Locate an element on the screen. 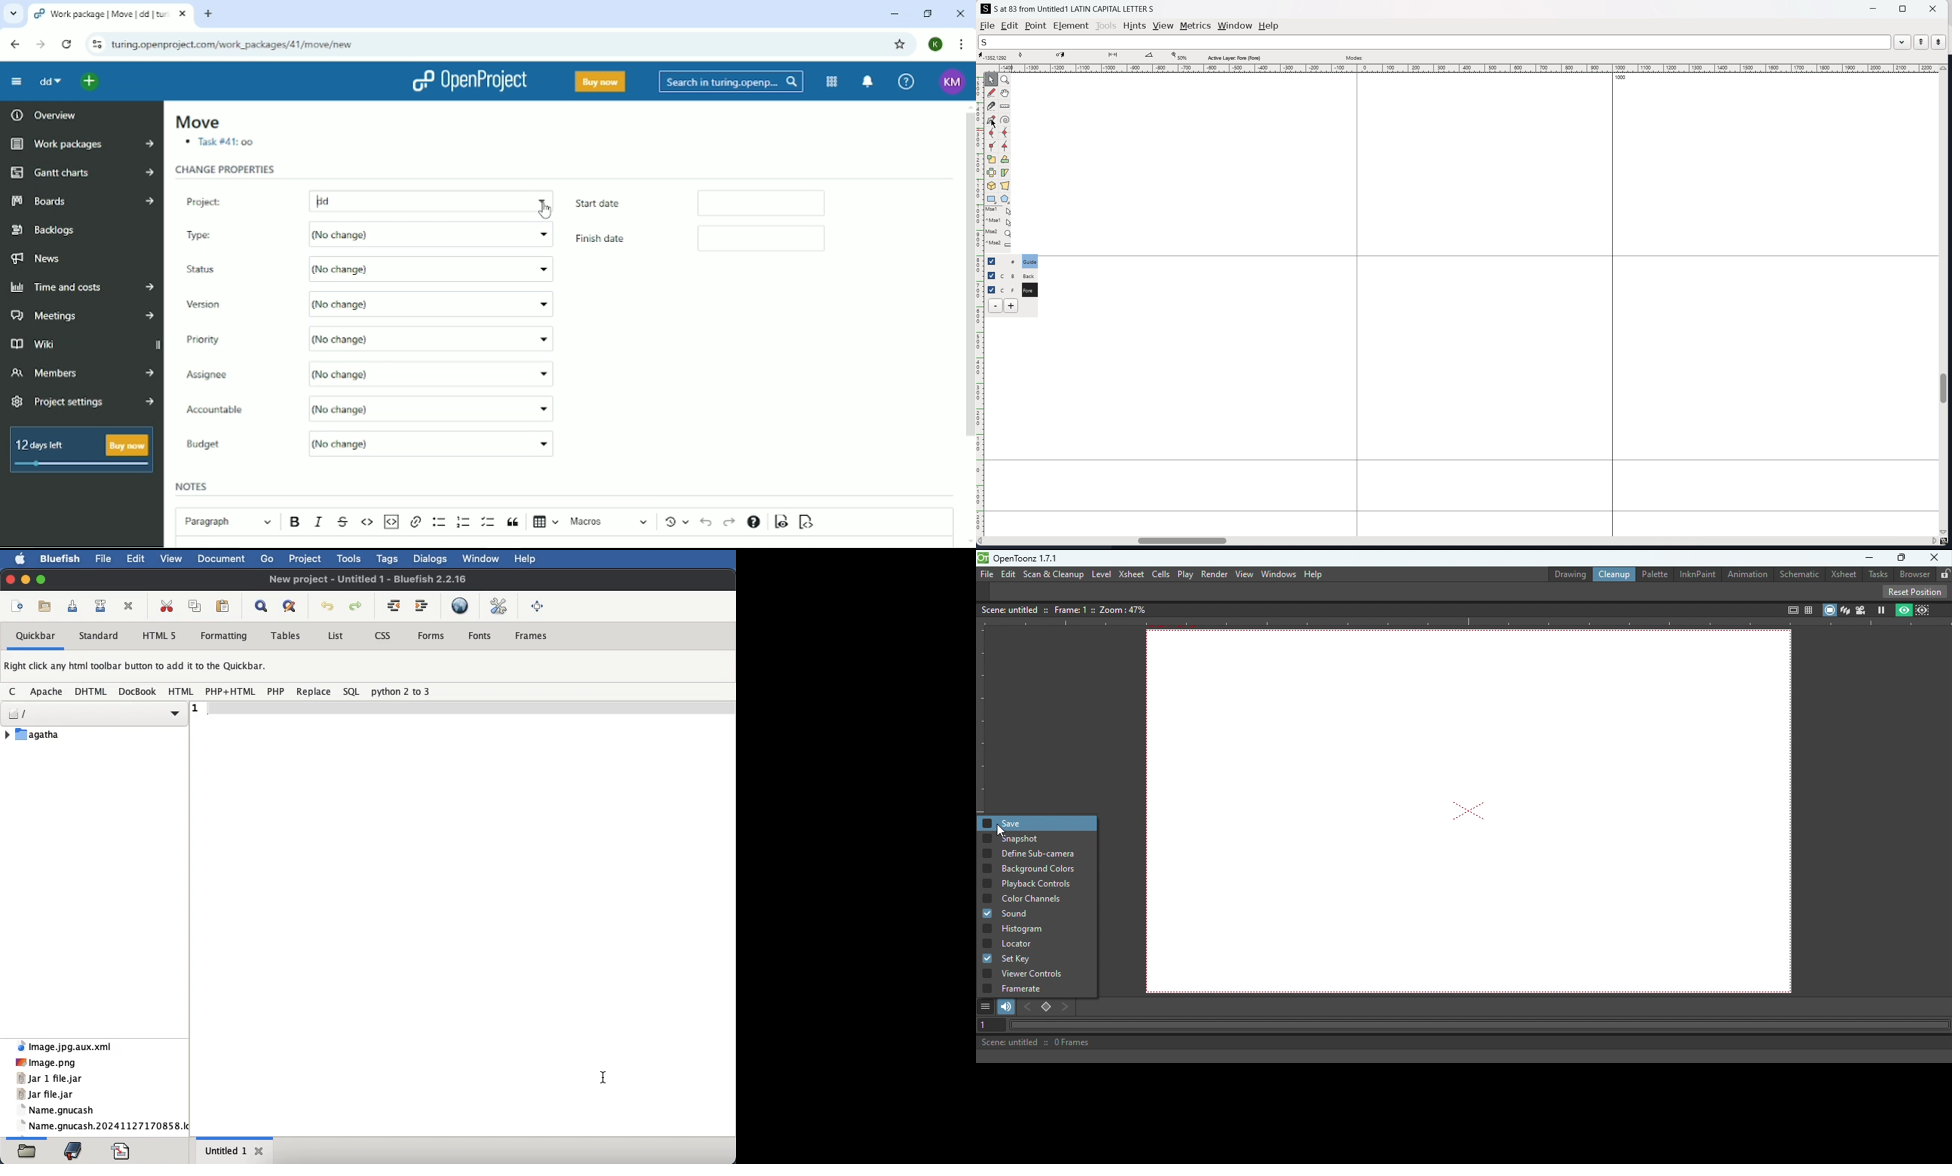 This screenshot has width=1960, height=1176. Horizontal Scrollbar is located at coordinates (27, 1137).